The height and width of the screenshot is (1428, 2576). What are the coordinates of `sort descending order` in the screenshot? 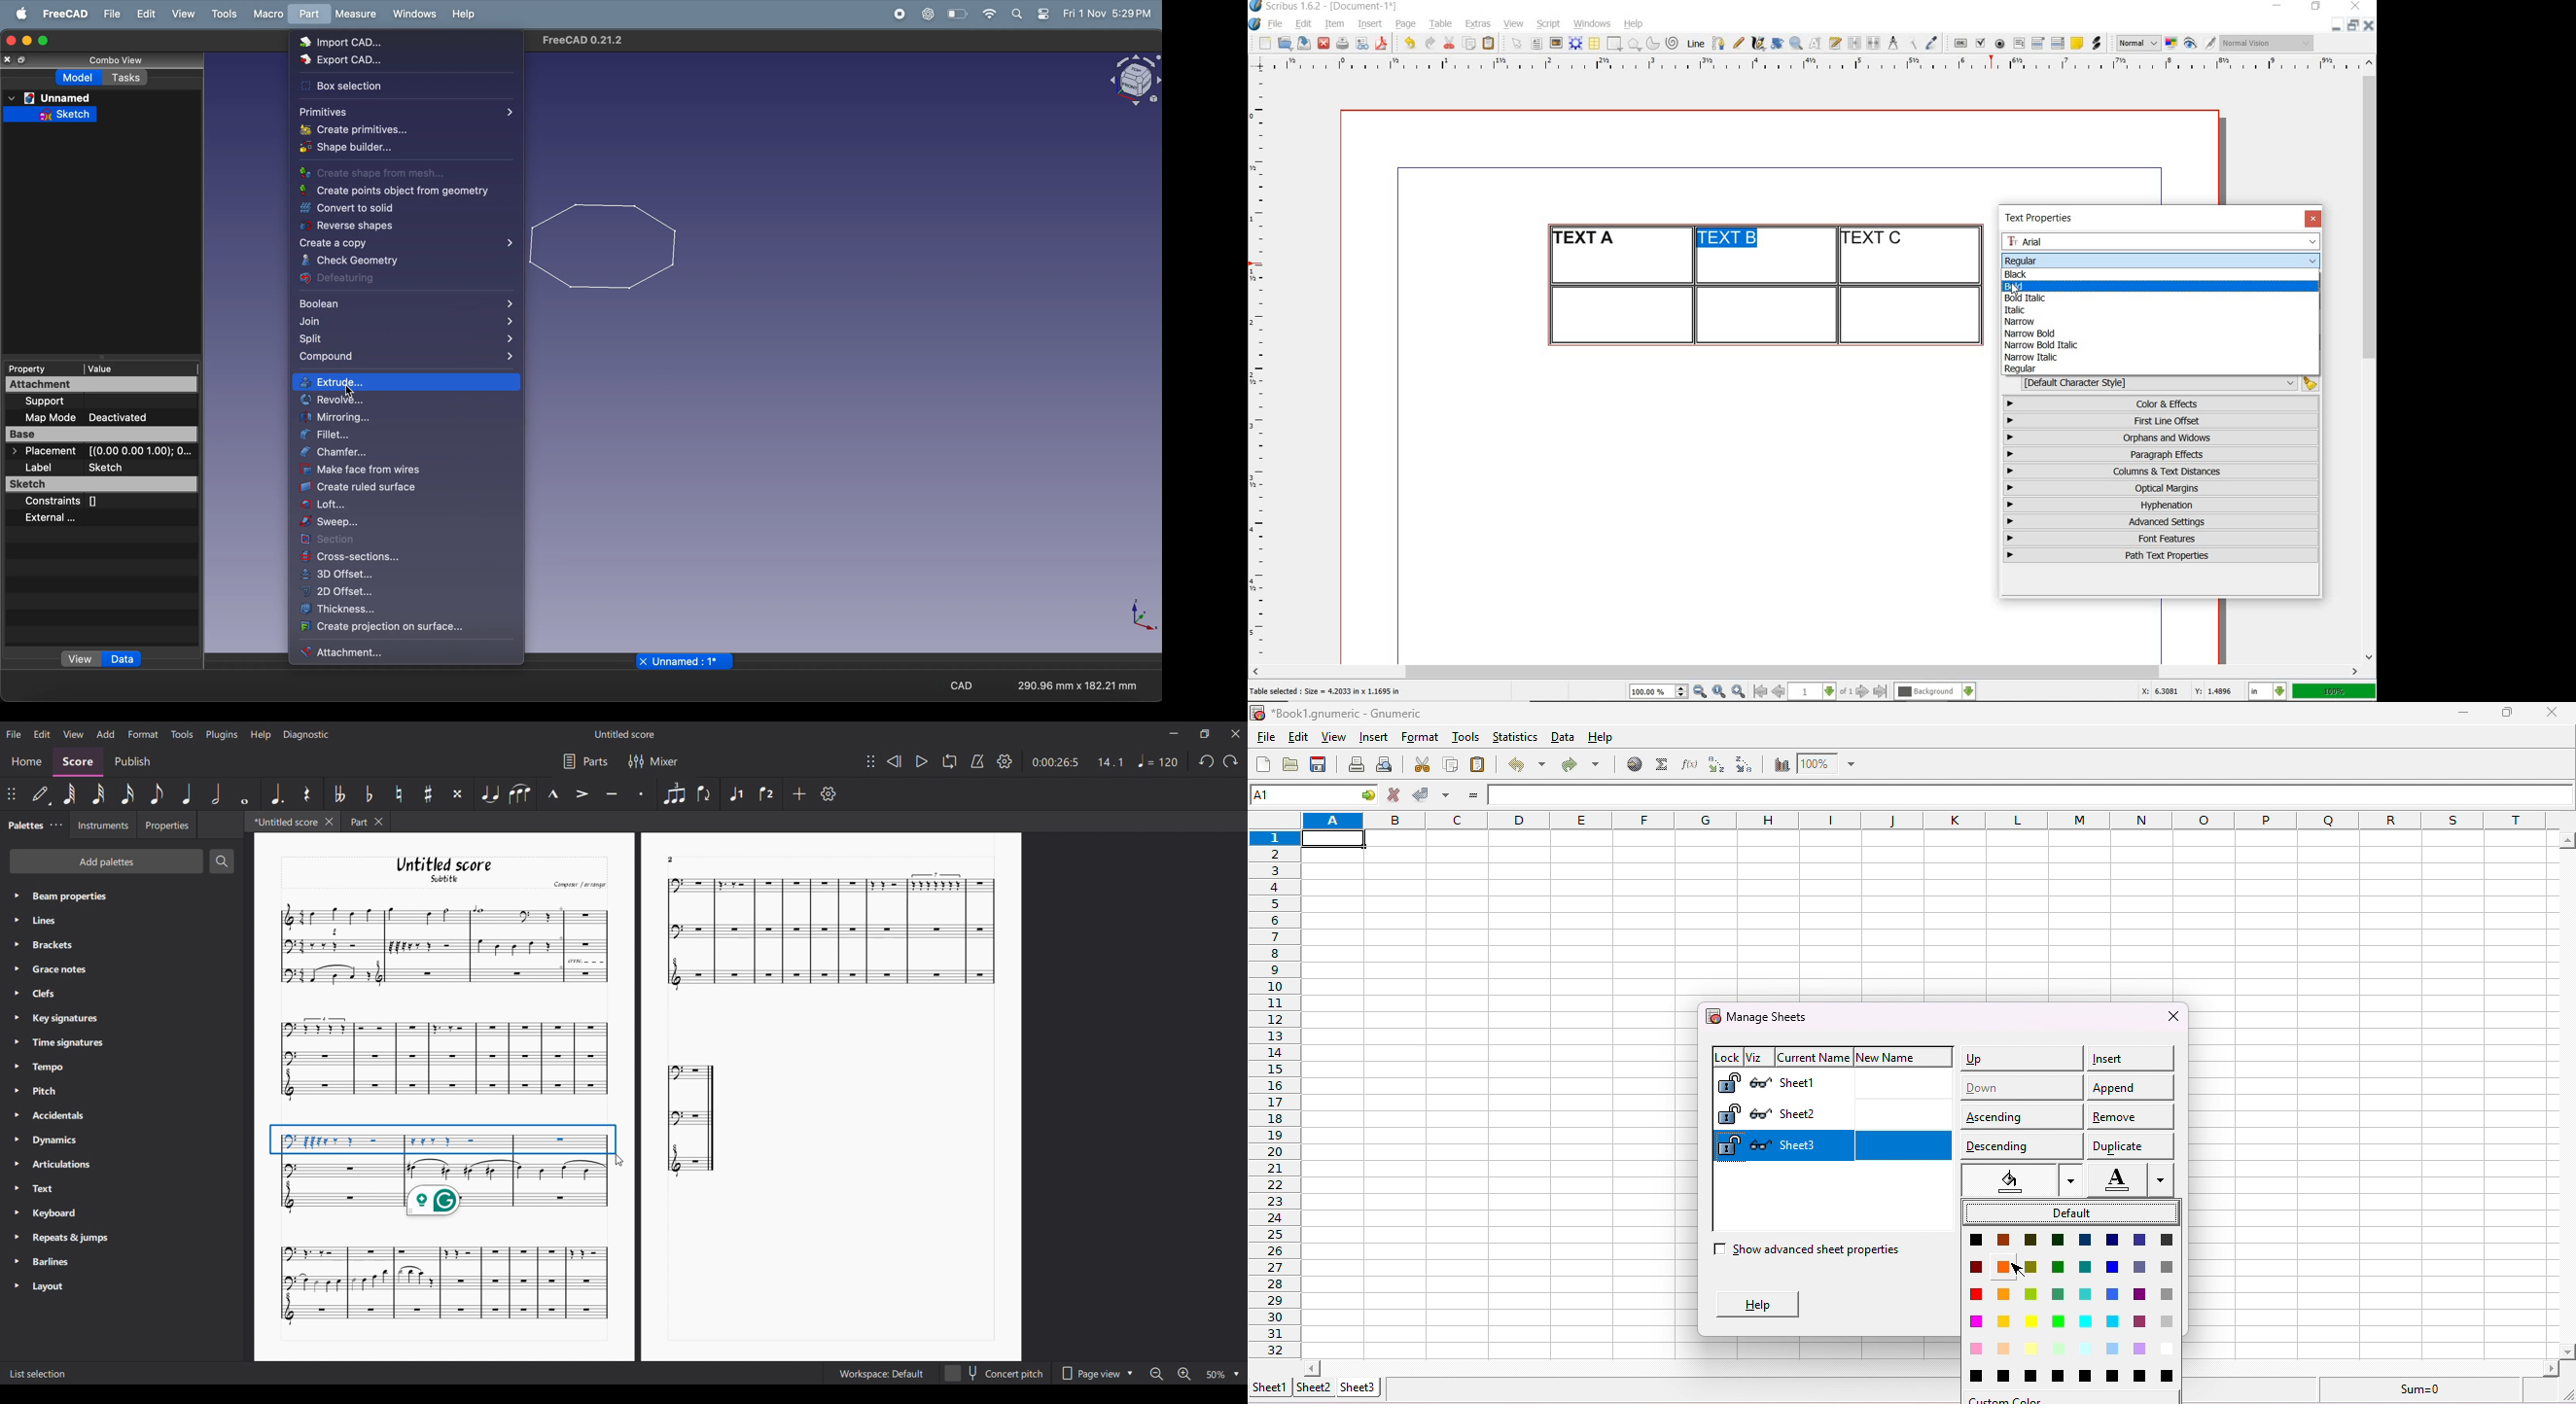 It's located at (1747, 763).